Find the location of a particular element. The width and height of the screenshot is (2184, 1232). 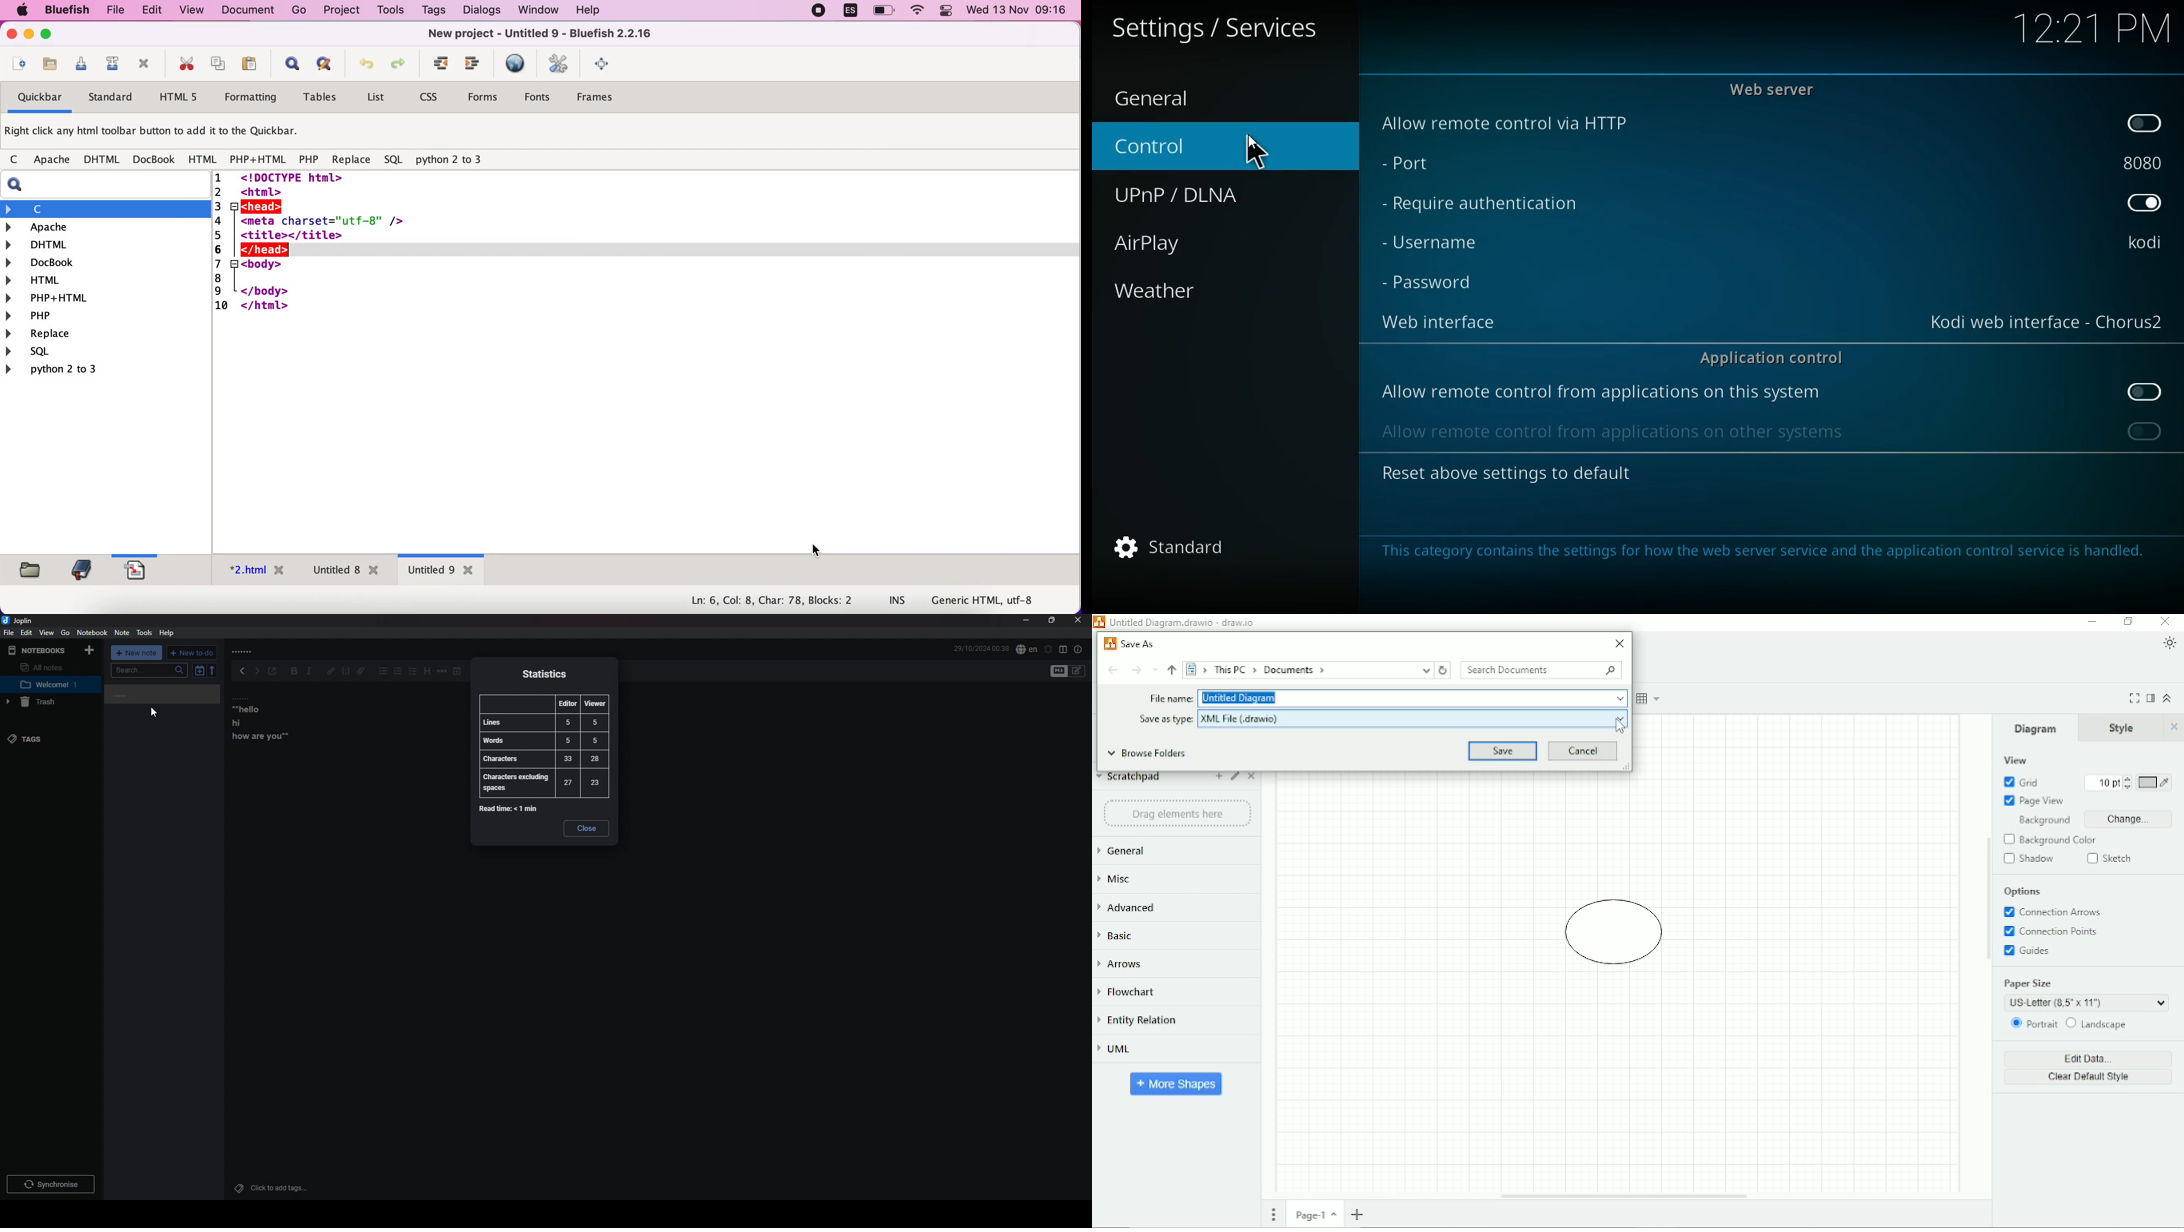

Resize is located at coordinates (1053, 620).